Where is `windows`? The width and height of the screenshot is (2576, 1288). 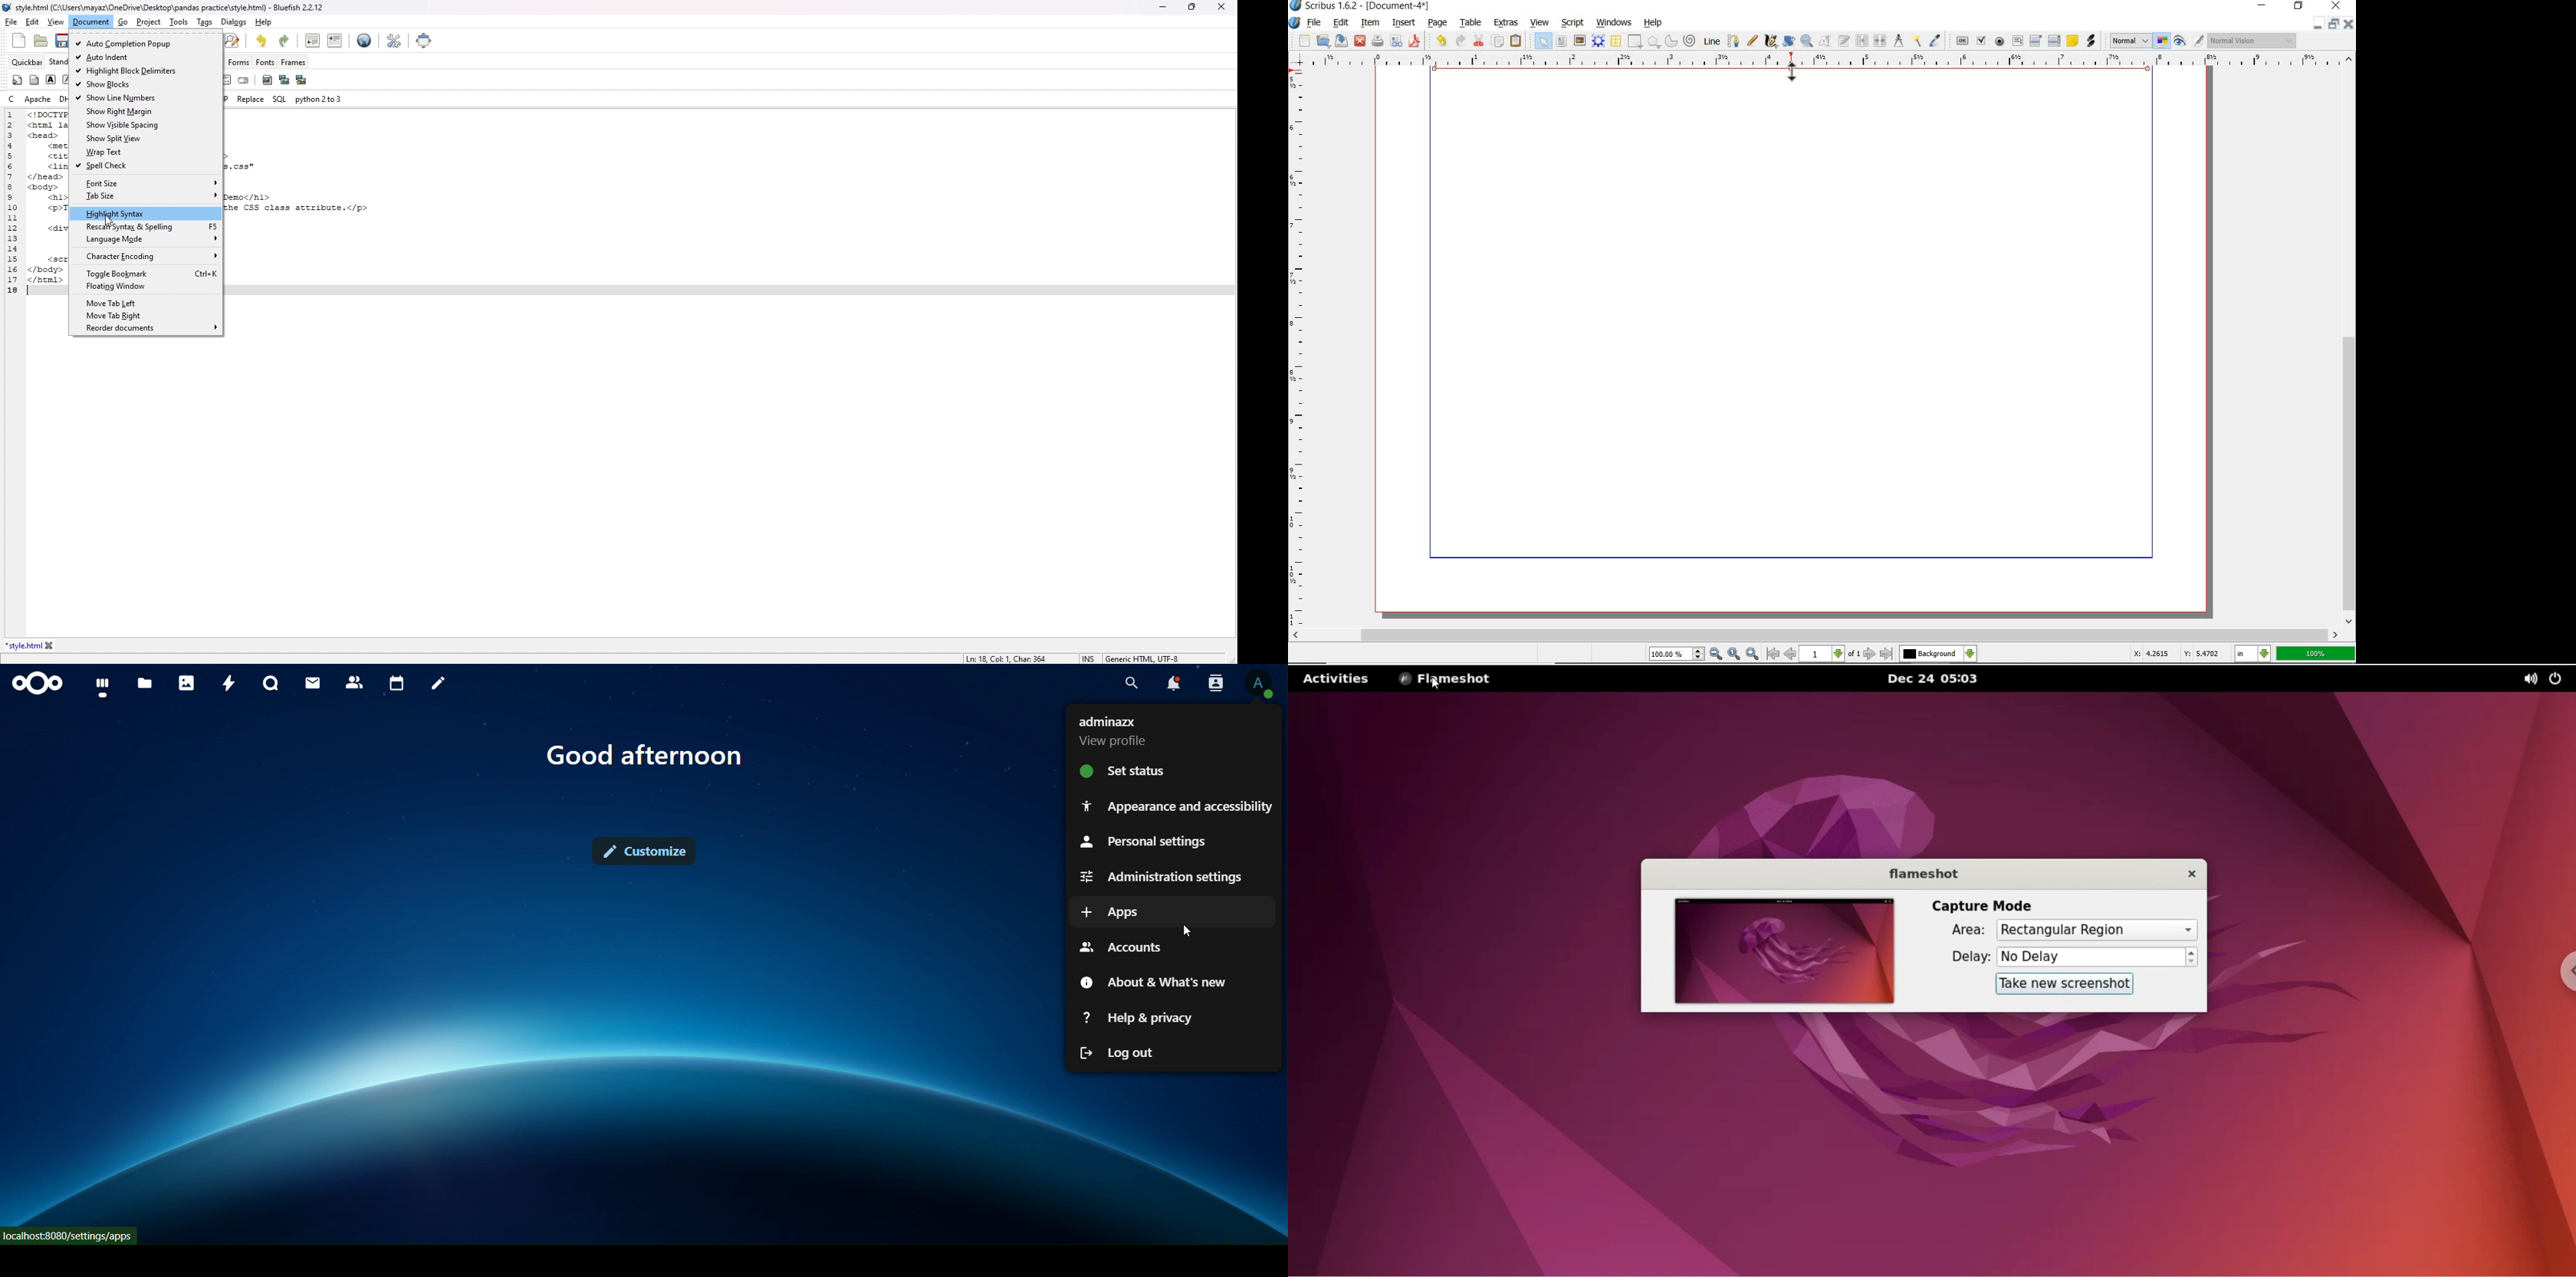 windows is located at coordinates (1614, 22).